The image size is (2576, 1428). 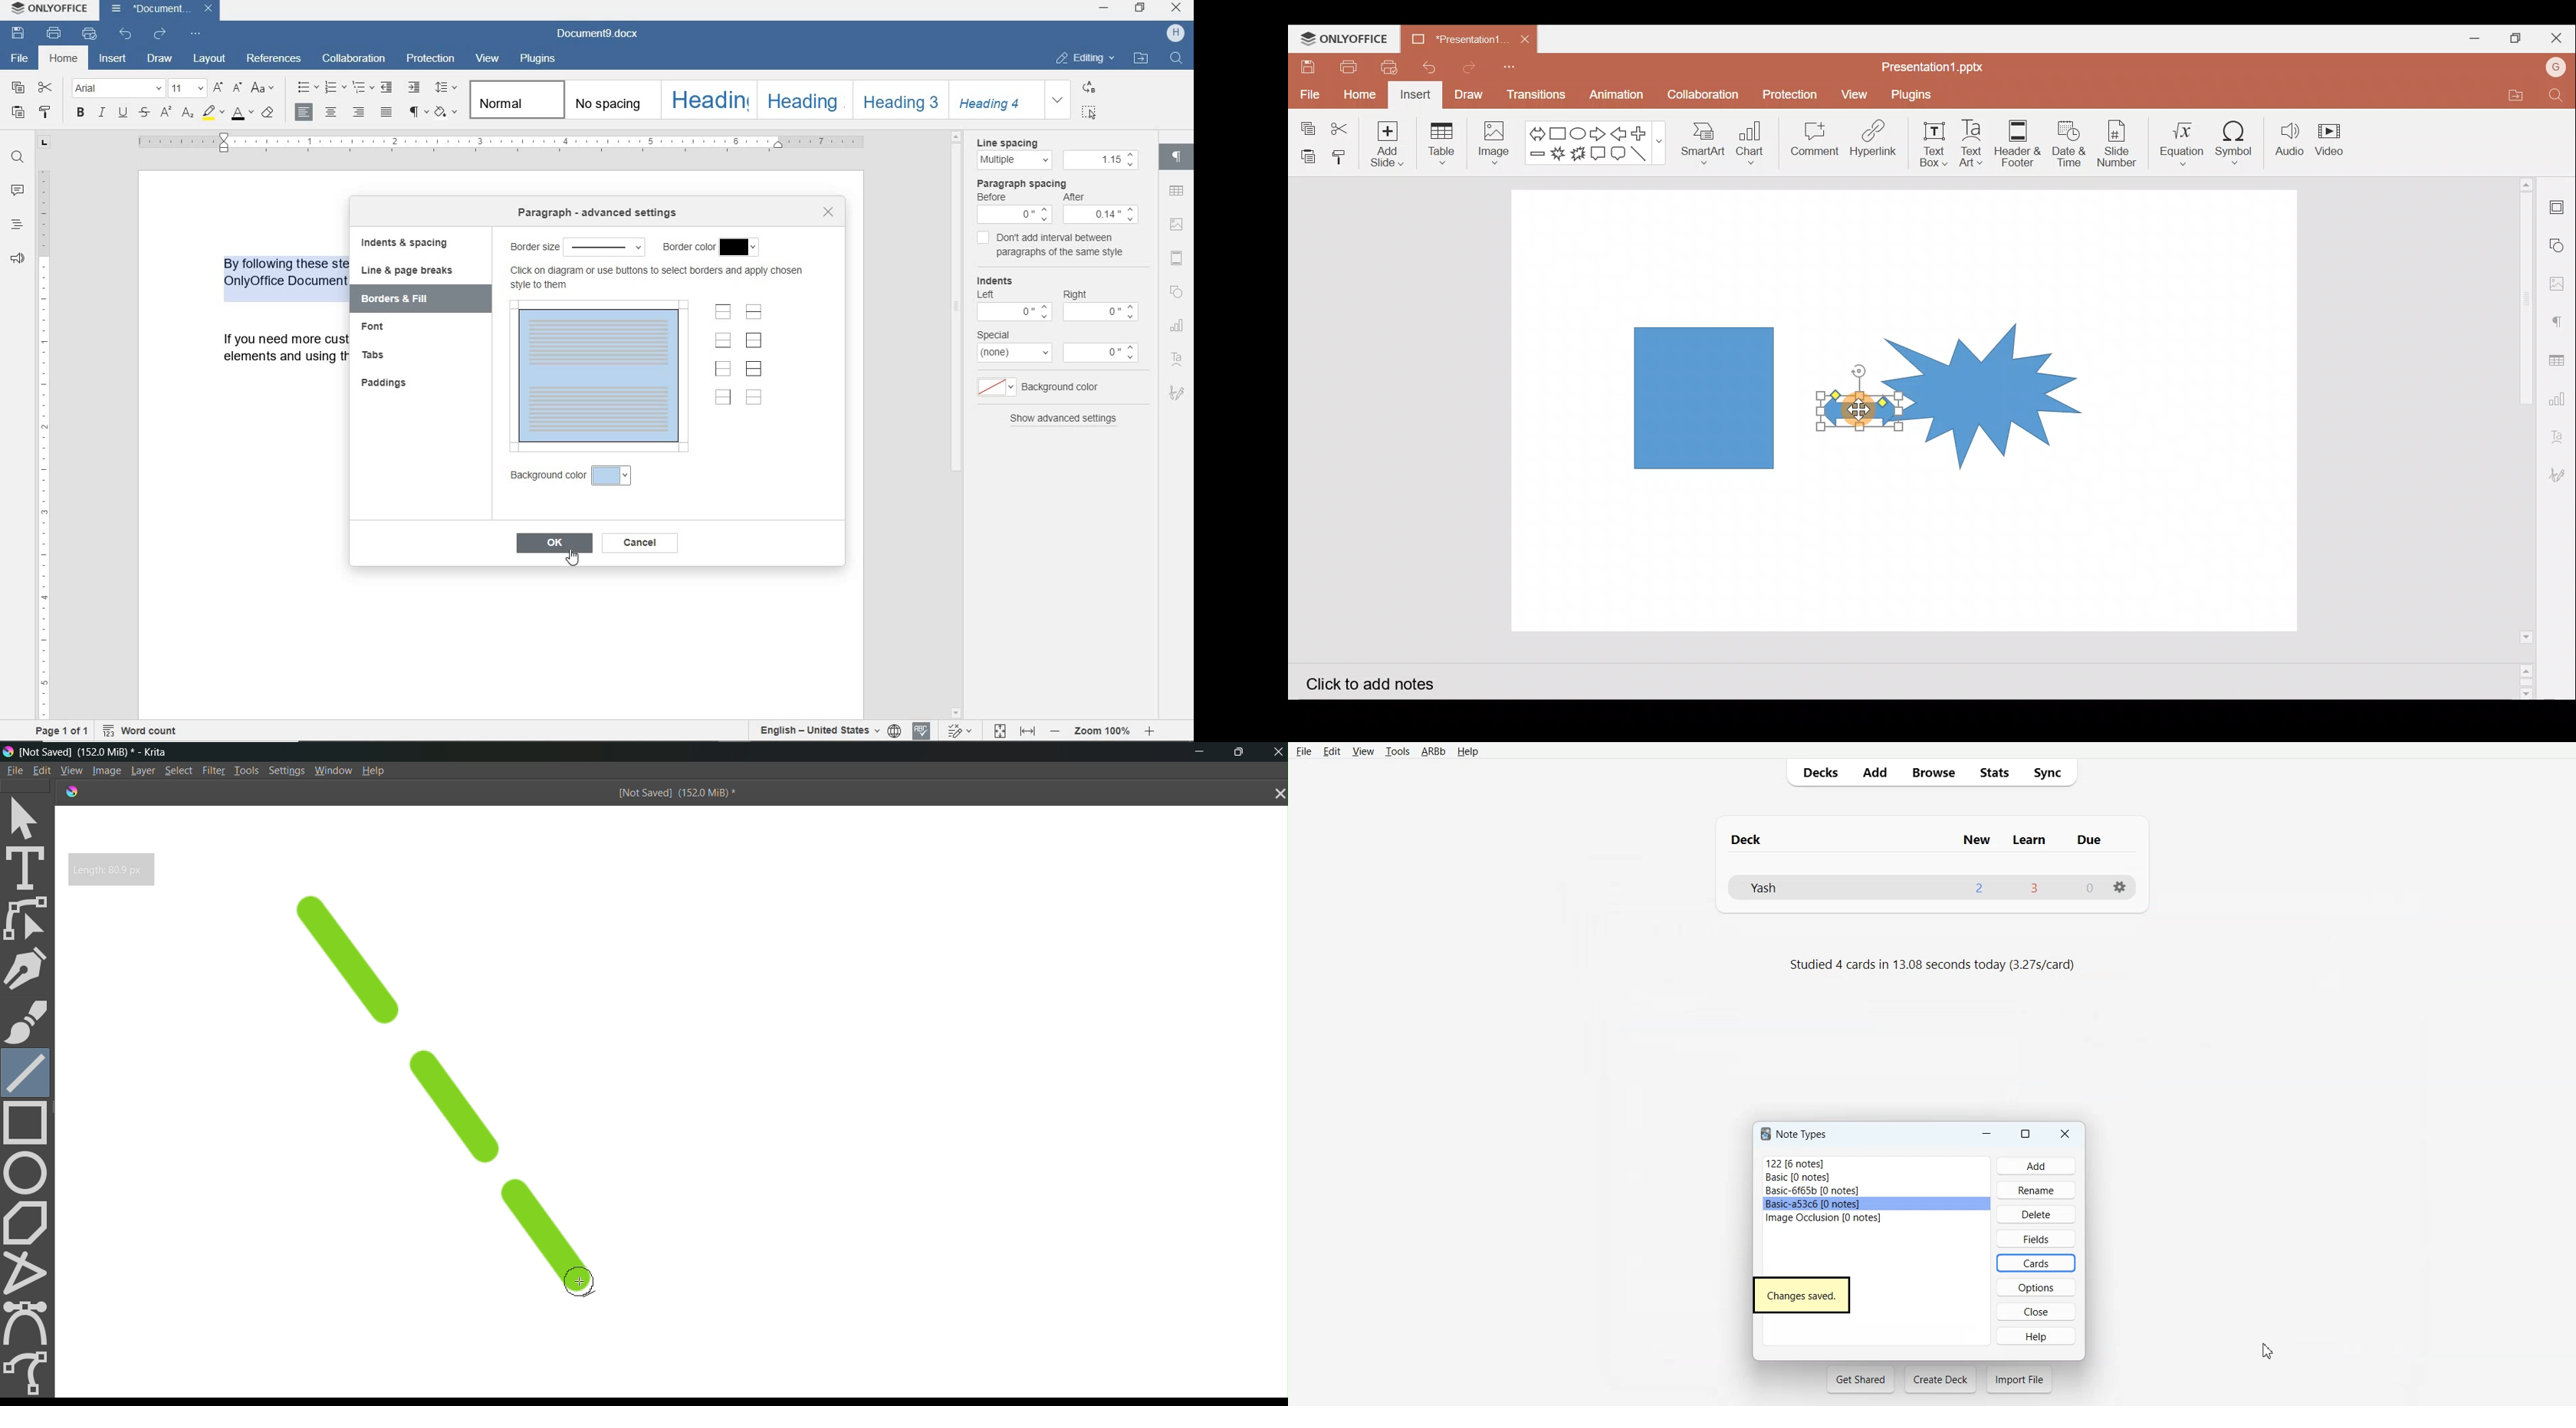 I want to click on Sync, so click(x=2051, y=772).